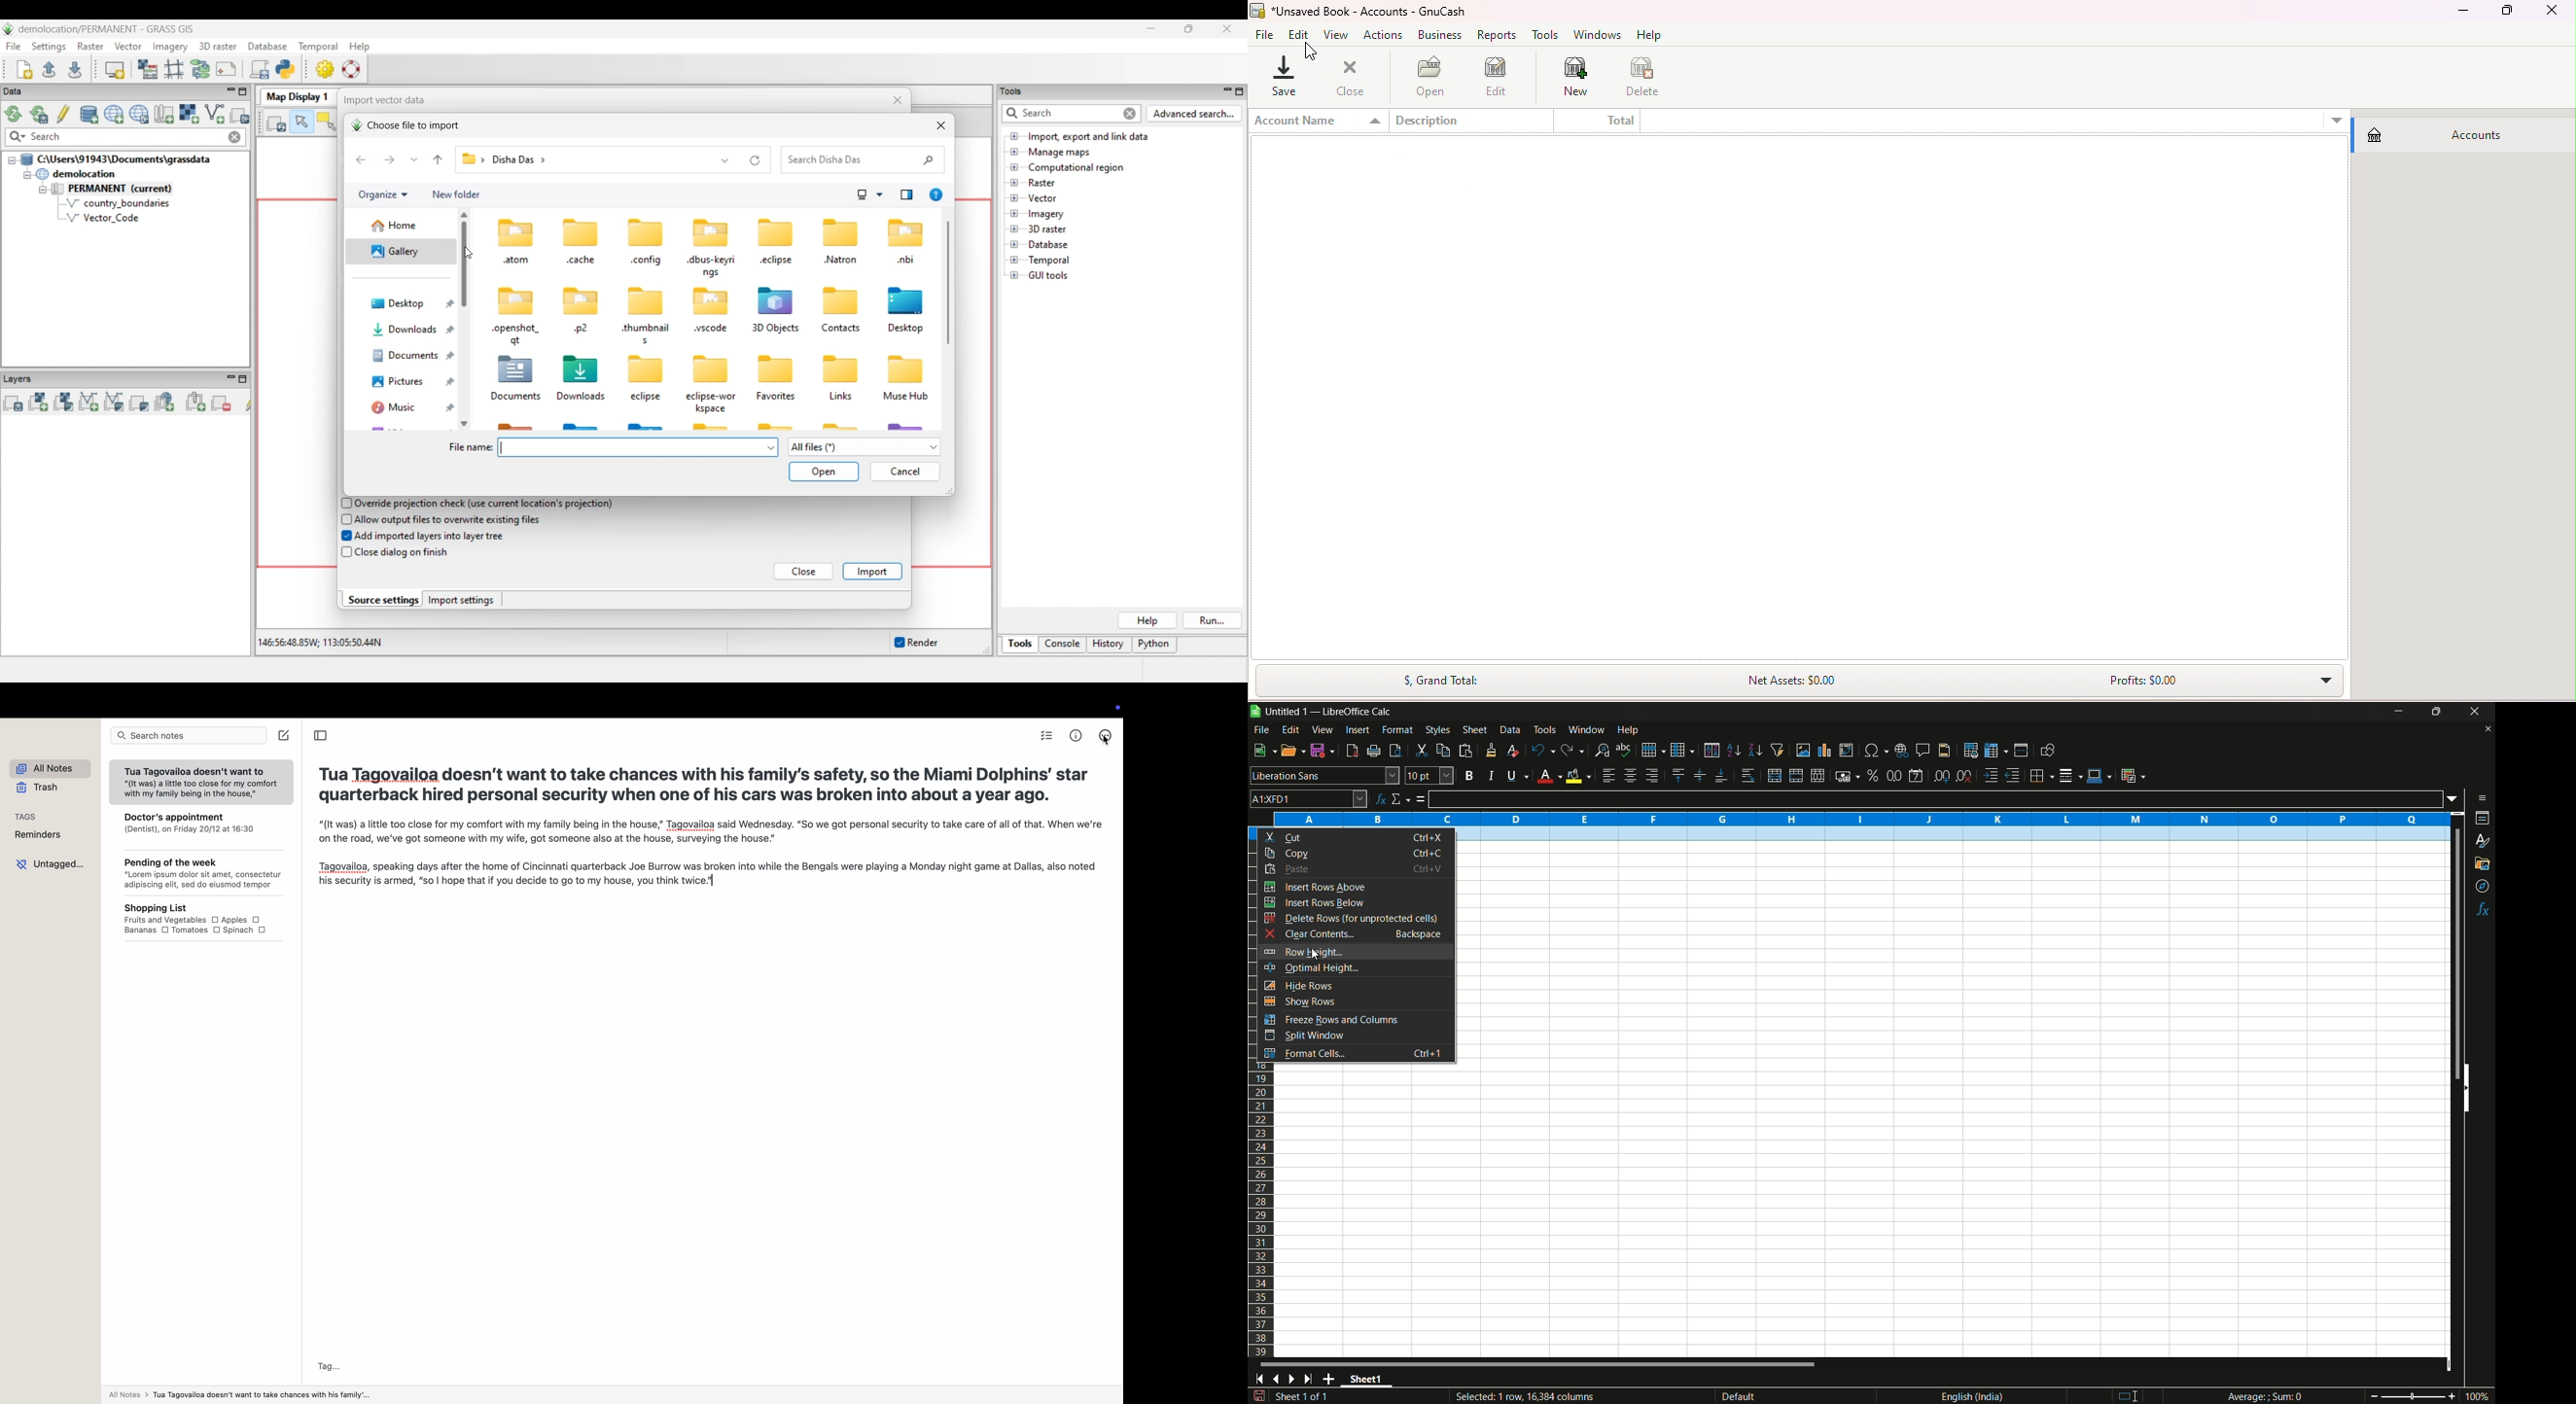  I want to click on spelling, so click(1624, 749).